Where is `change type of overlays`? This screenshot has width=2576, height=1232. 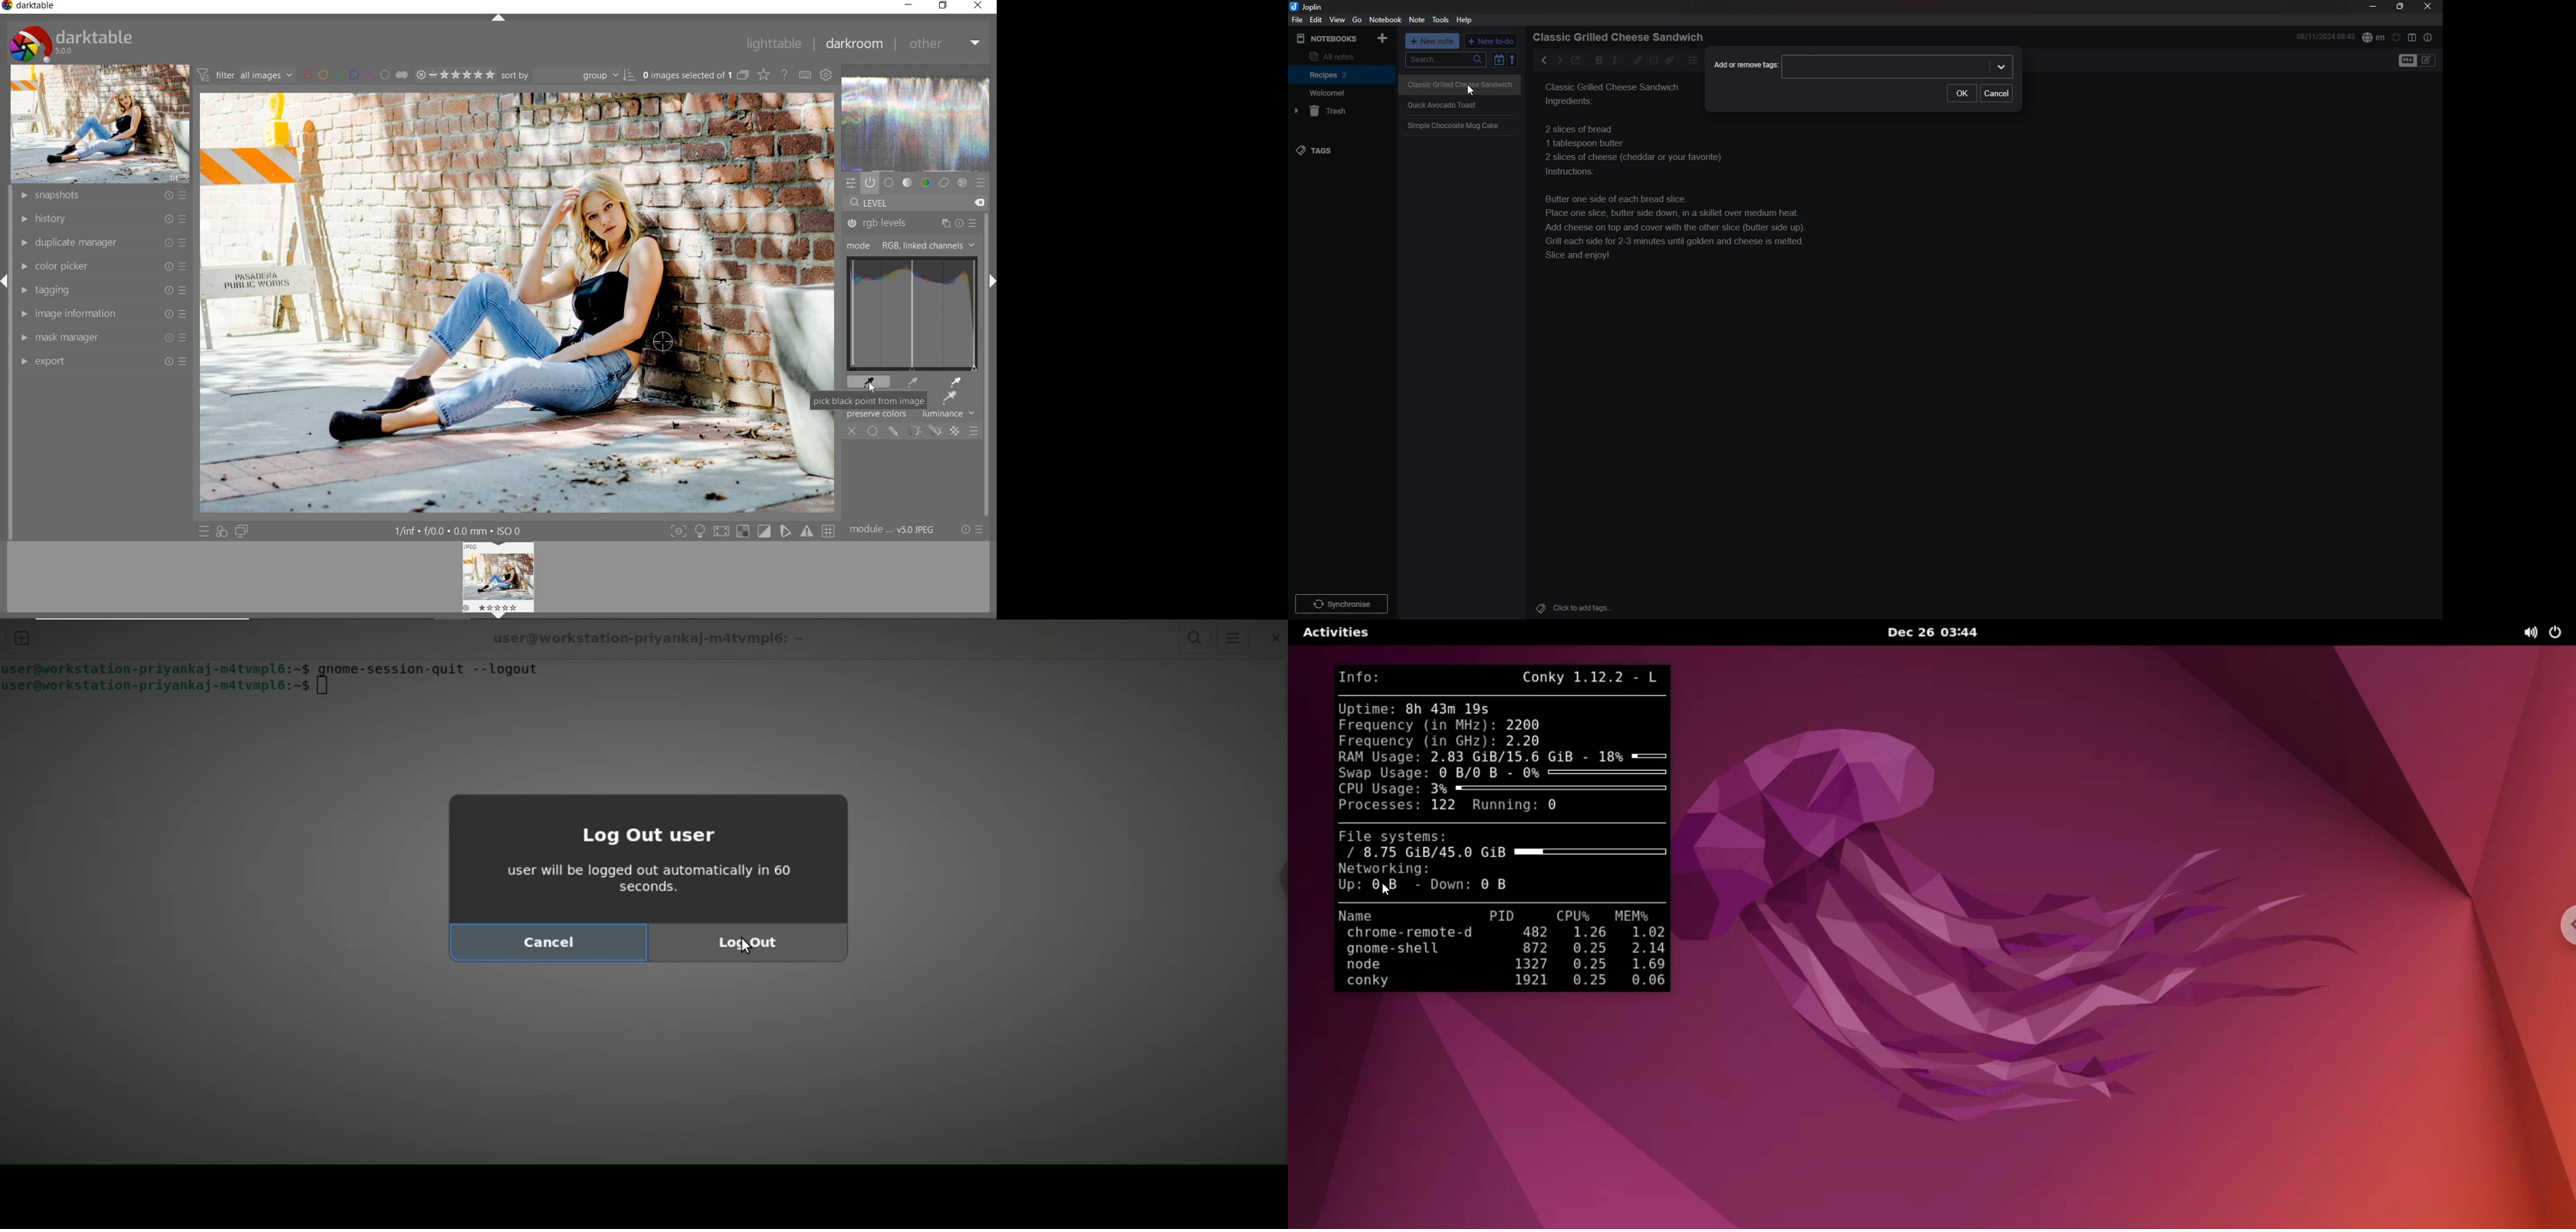
change type of overlays is located at coordinates (763, 76).